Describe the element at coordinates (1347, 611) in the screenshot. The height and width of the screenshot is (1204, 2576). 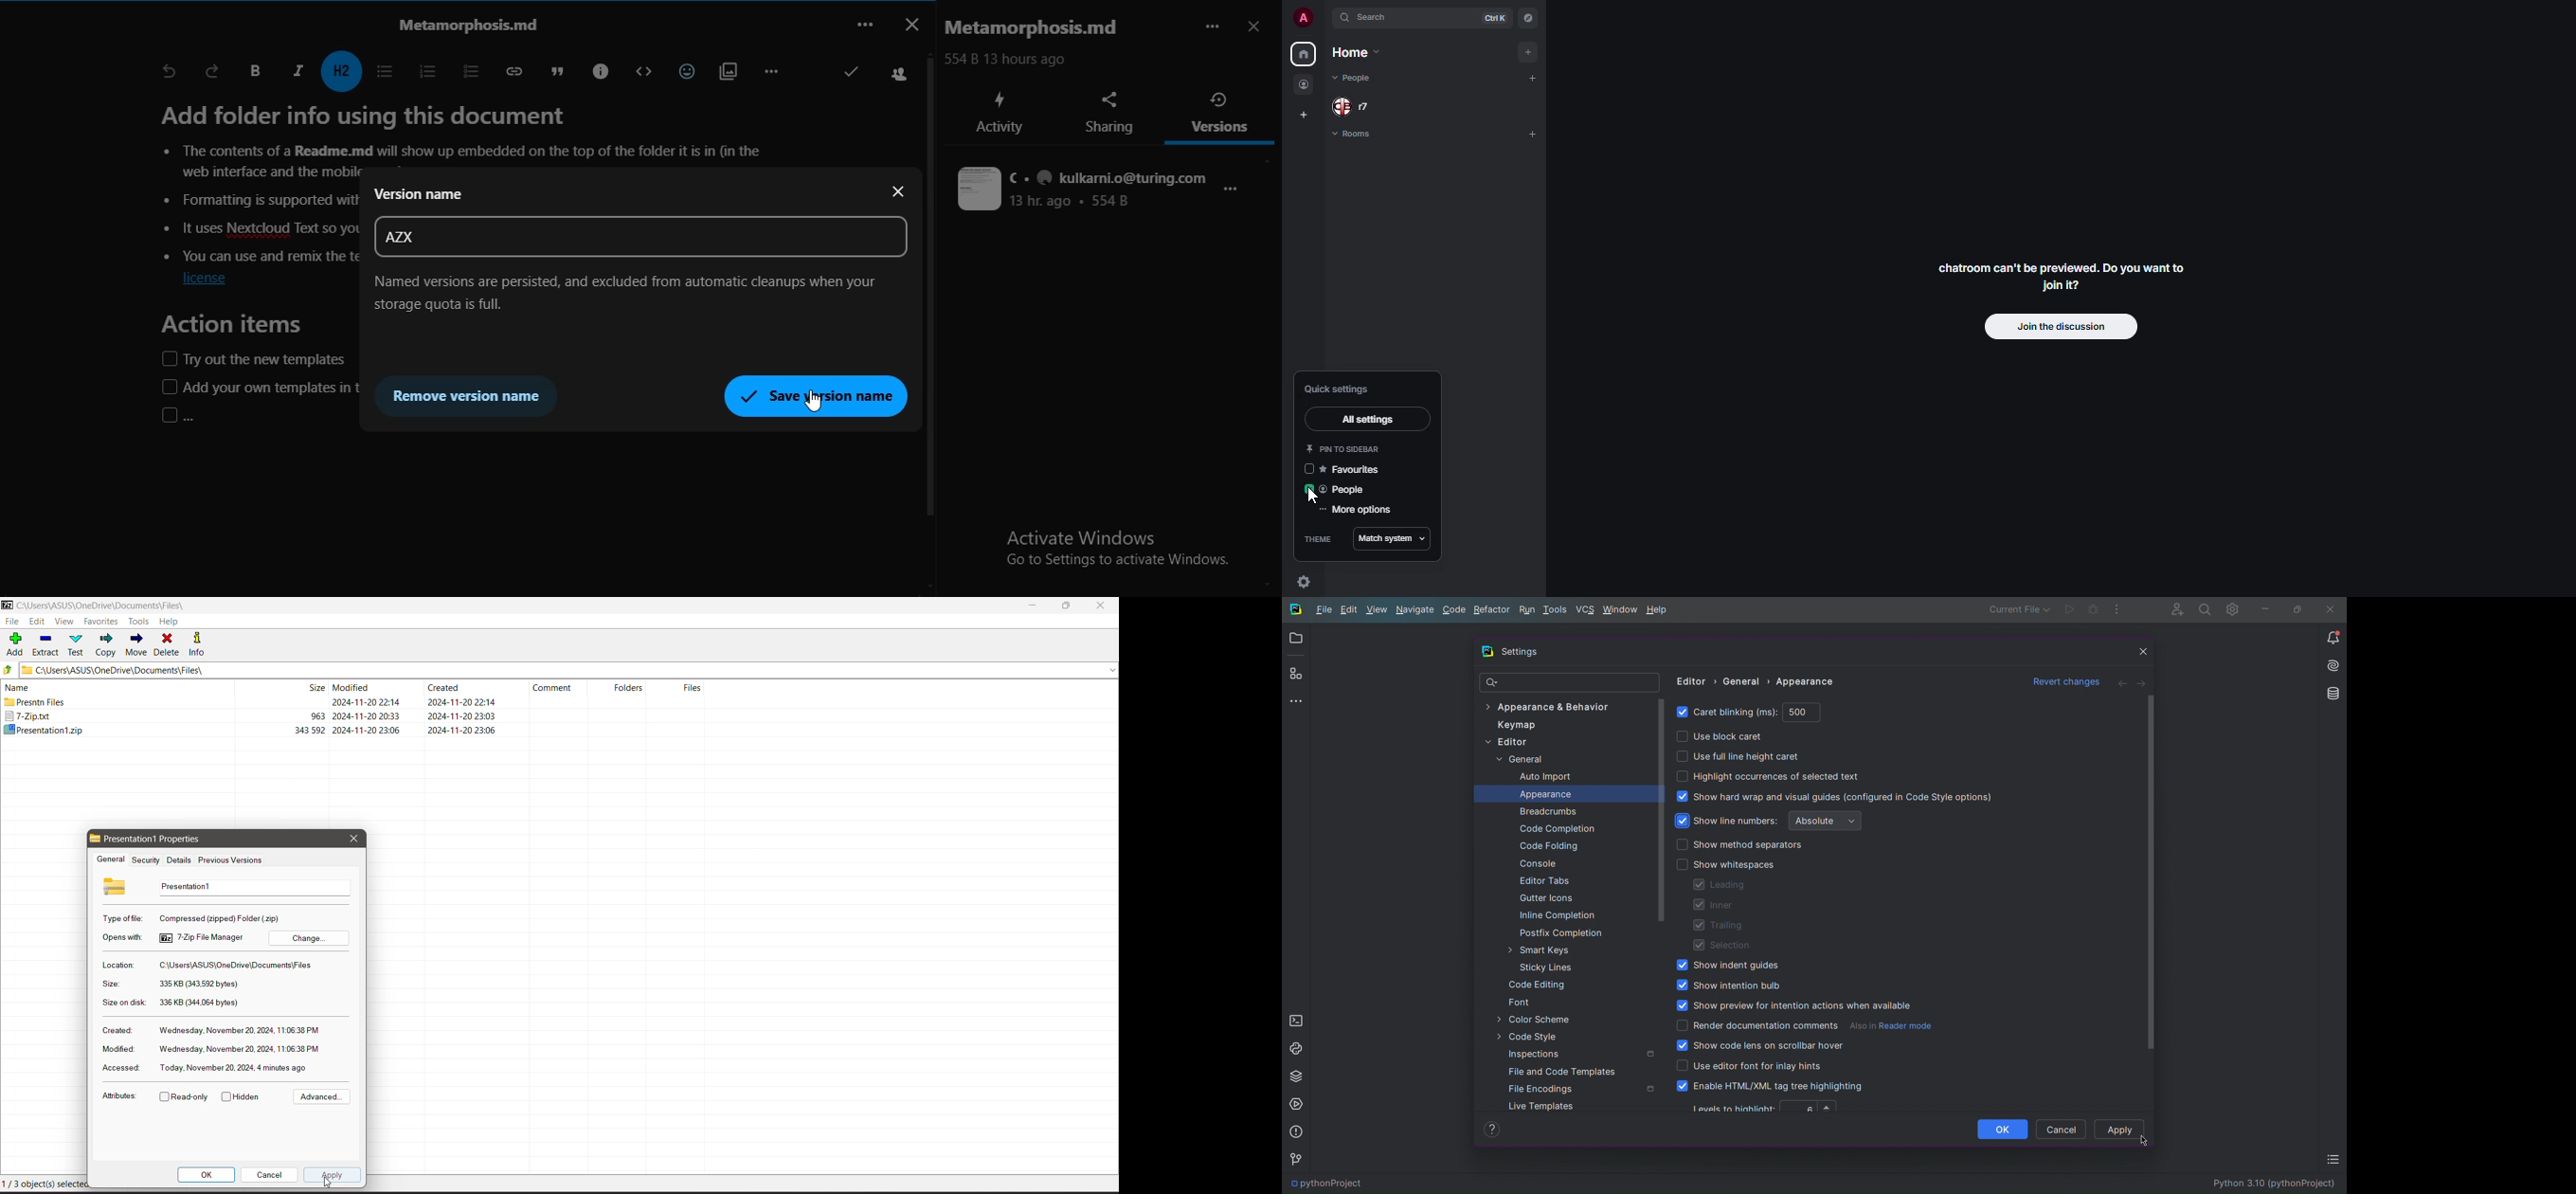
I see `Edit` at that location.